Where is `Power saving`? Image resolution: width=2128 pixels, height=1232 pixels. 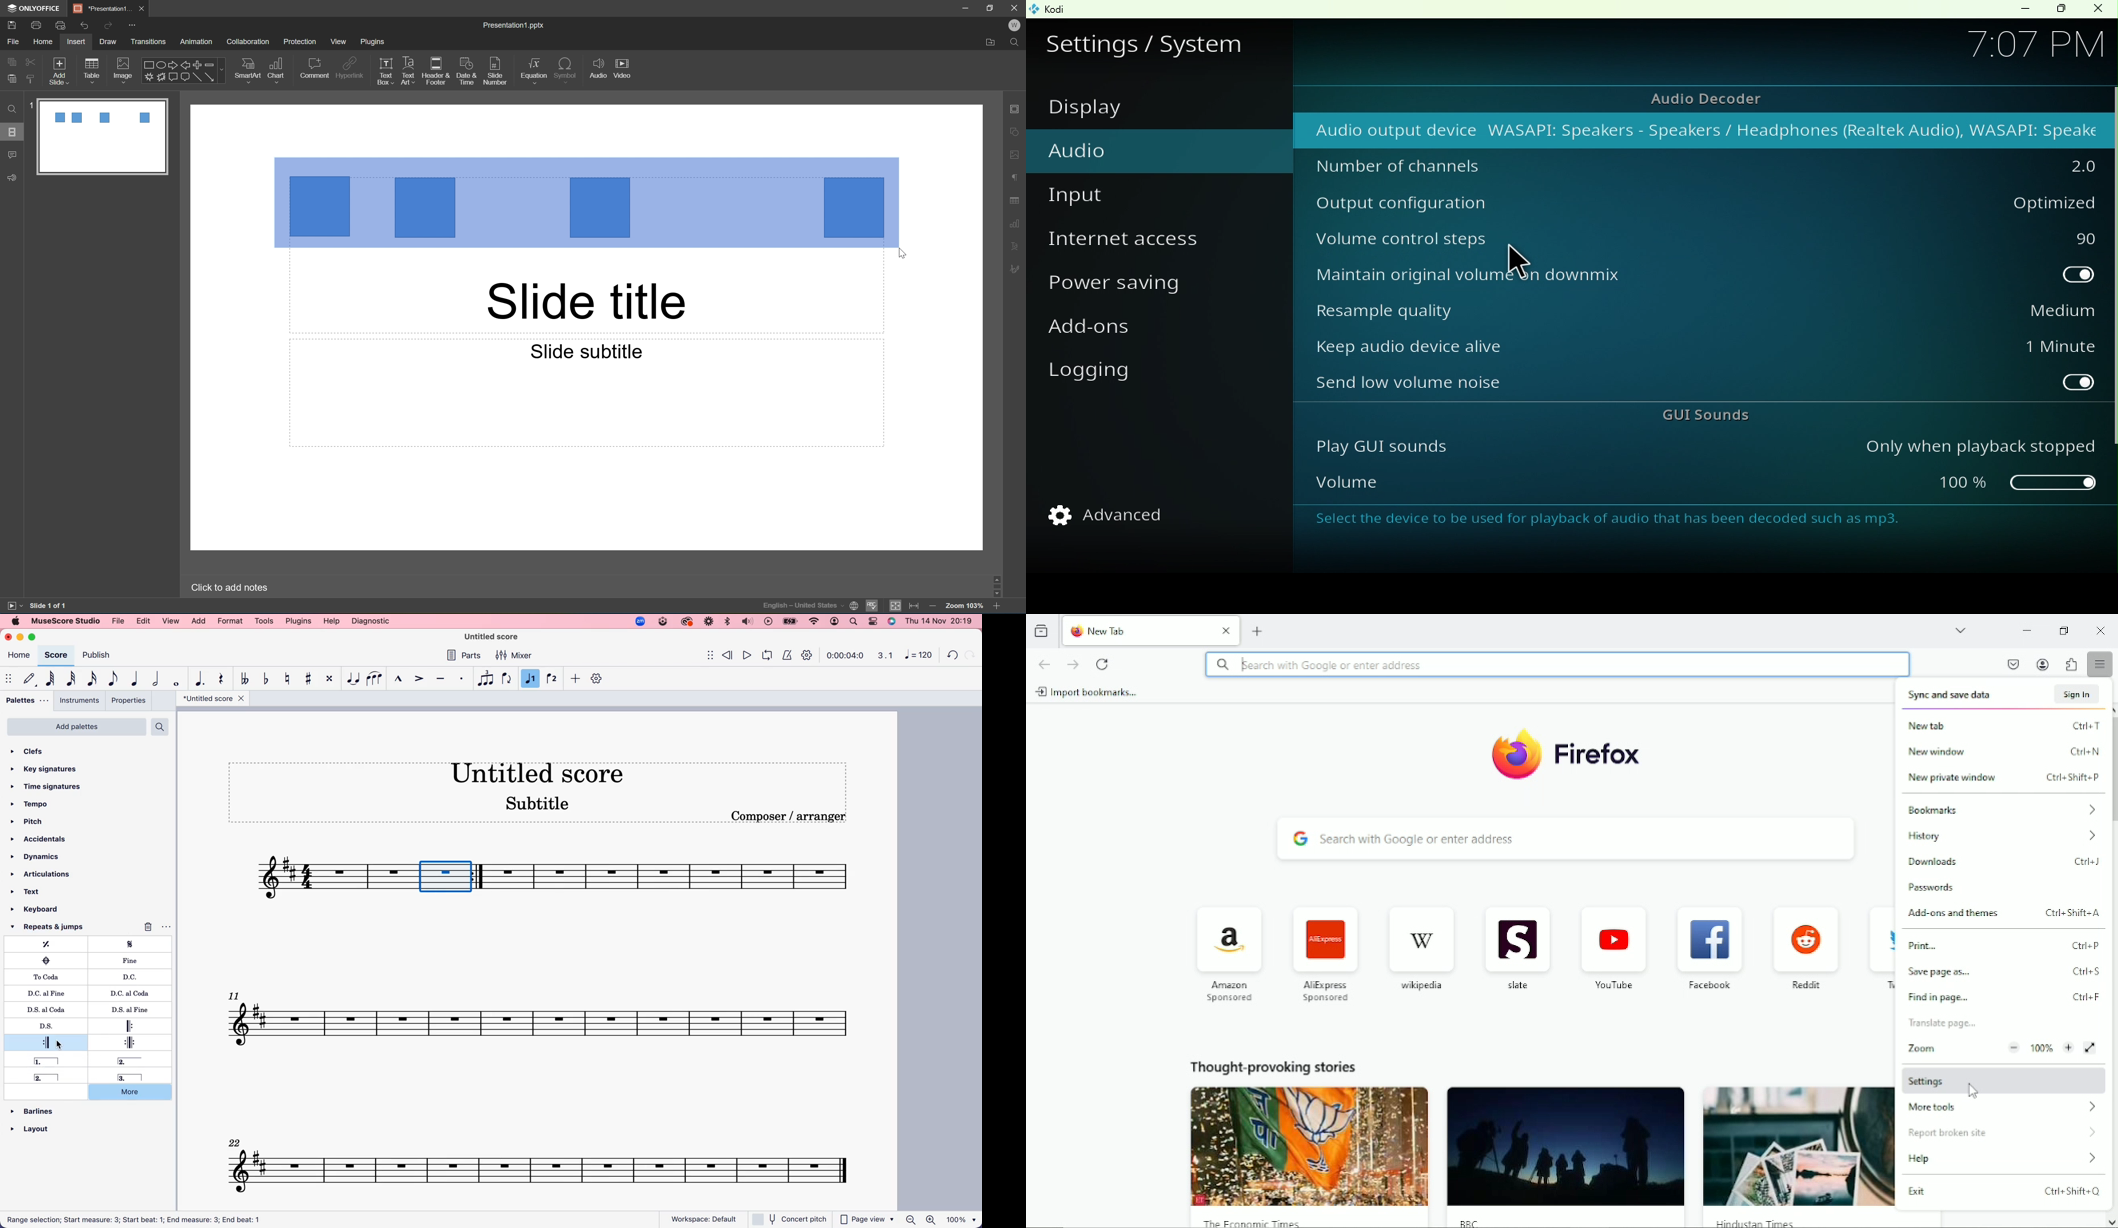
Power saving is located at coordinates (1123, 285).